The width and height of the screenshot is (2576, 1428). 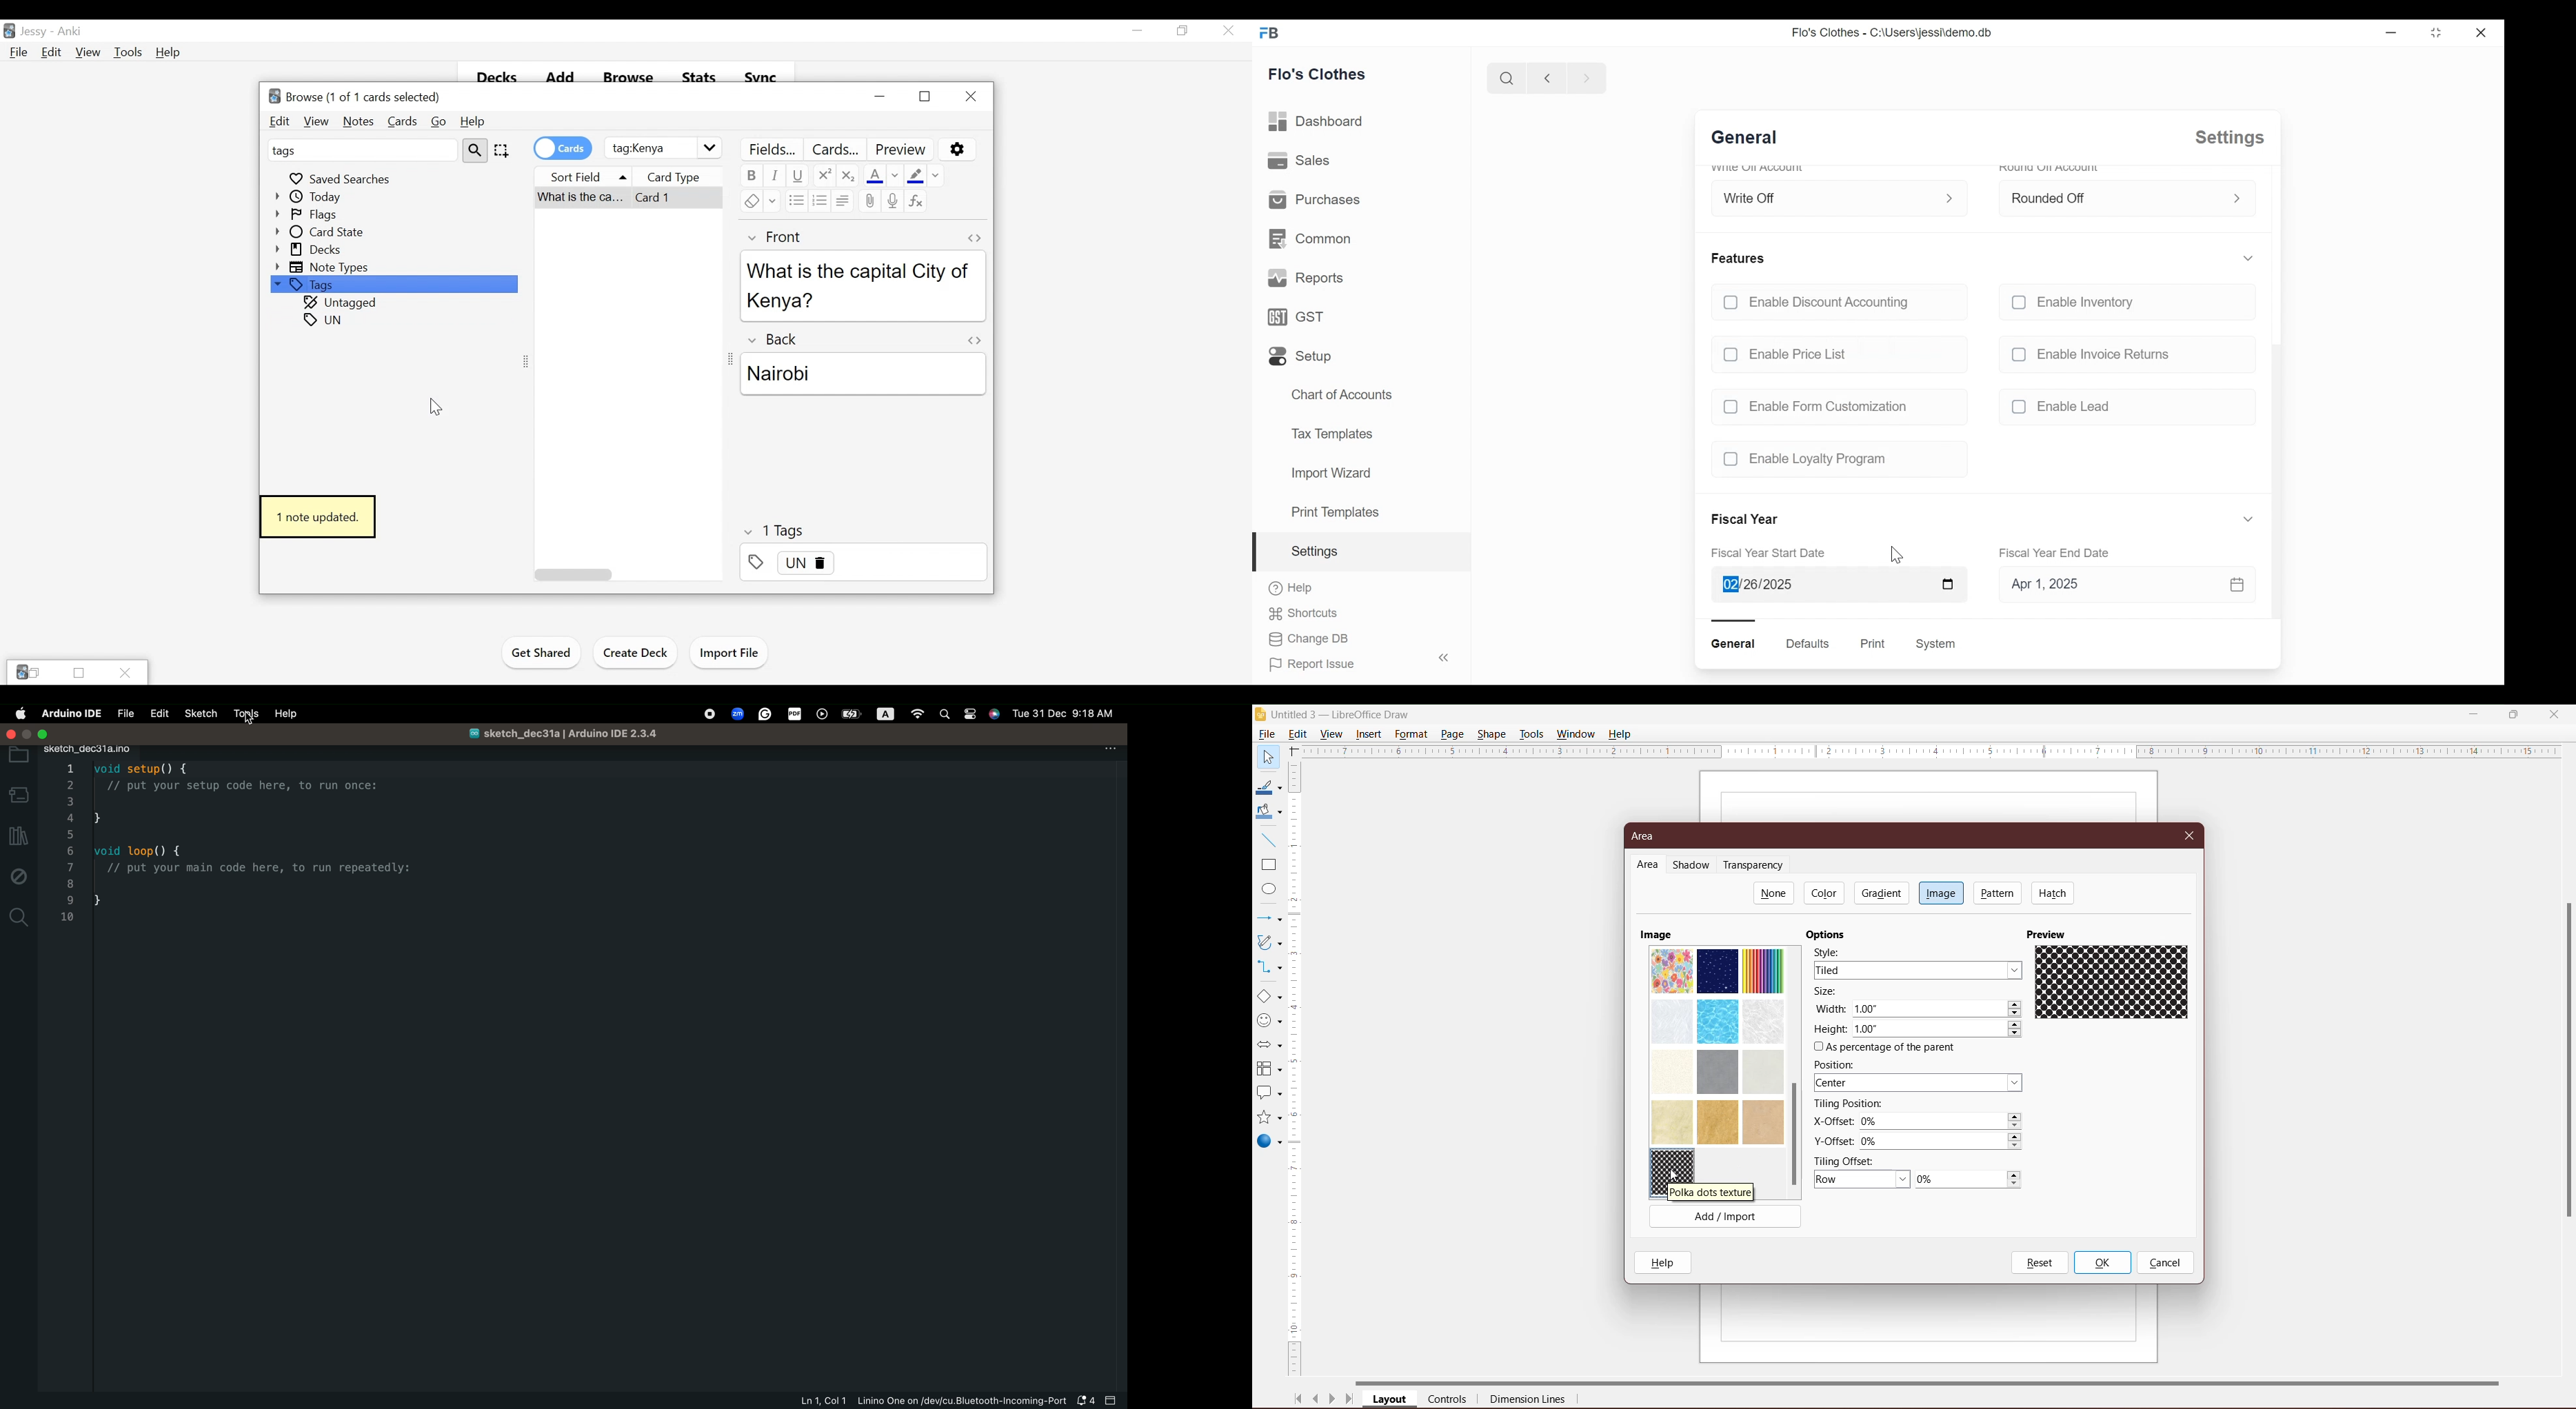 What do you see at coordinates (1266, 734) in the screenshot?
I see `File` at bounding box center [1266, 734].